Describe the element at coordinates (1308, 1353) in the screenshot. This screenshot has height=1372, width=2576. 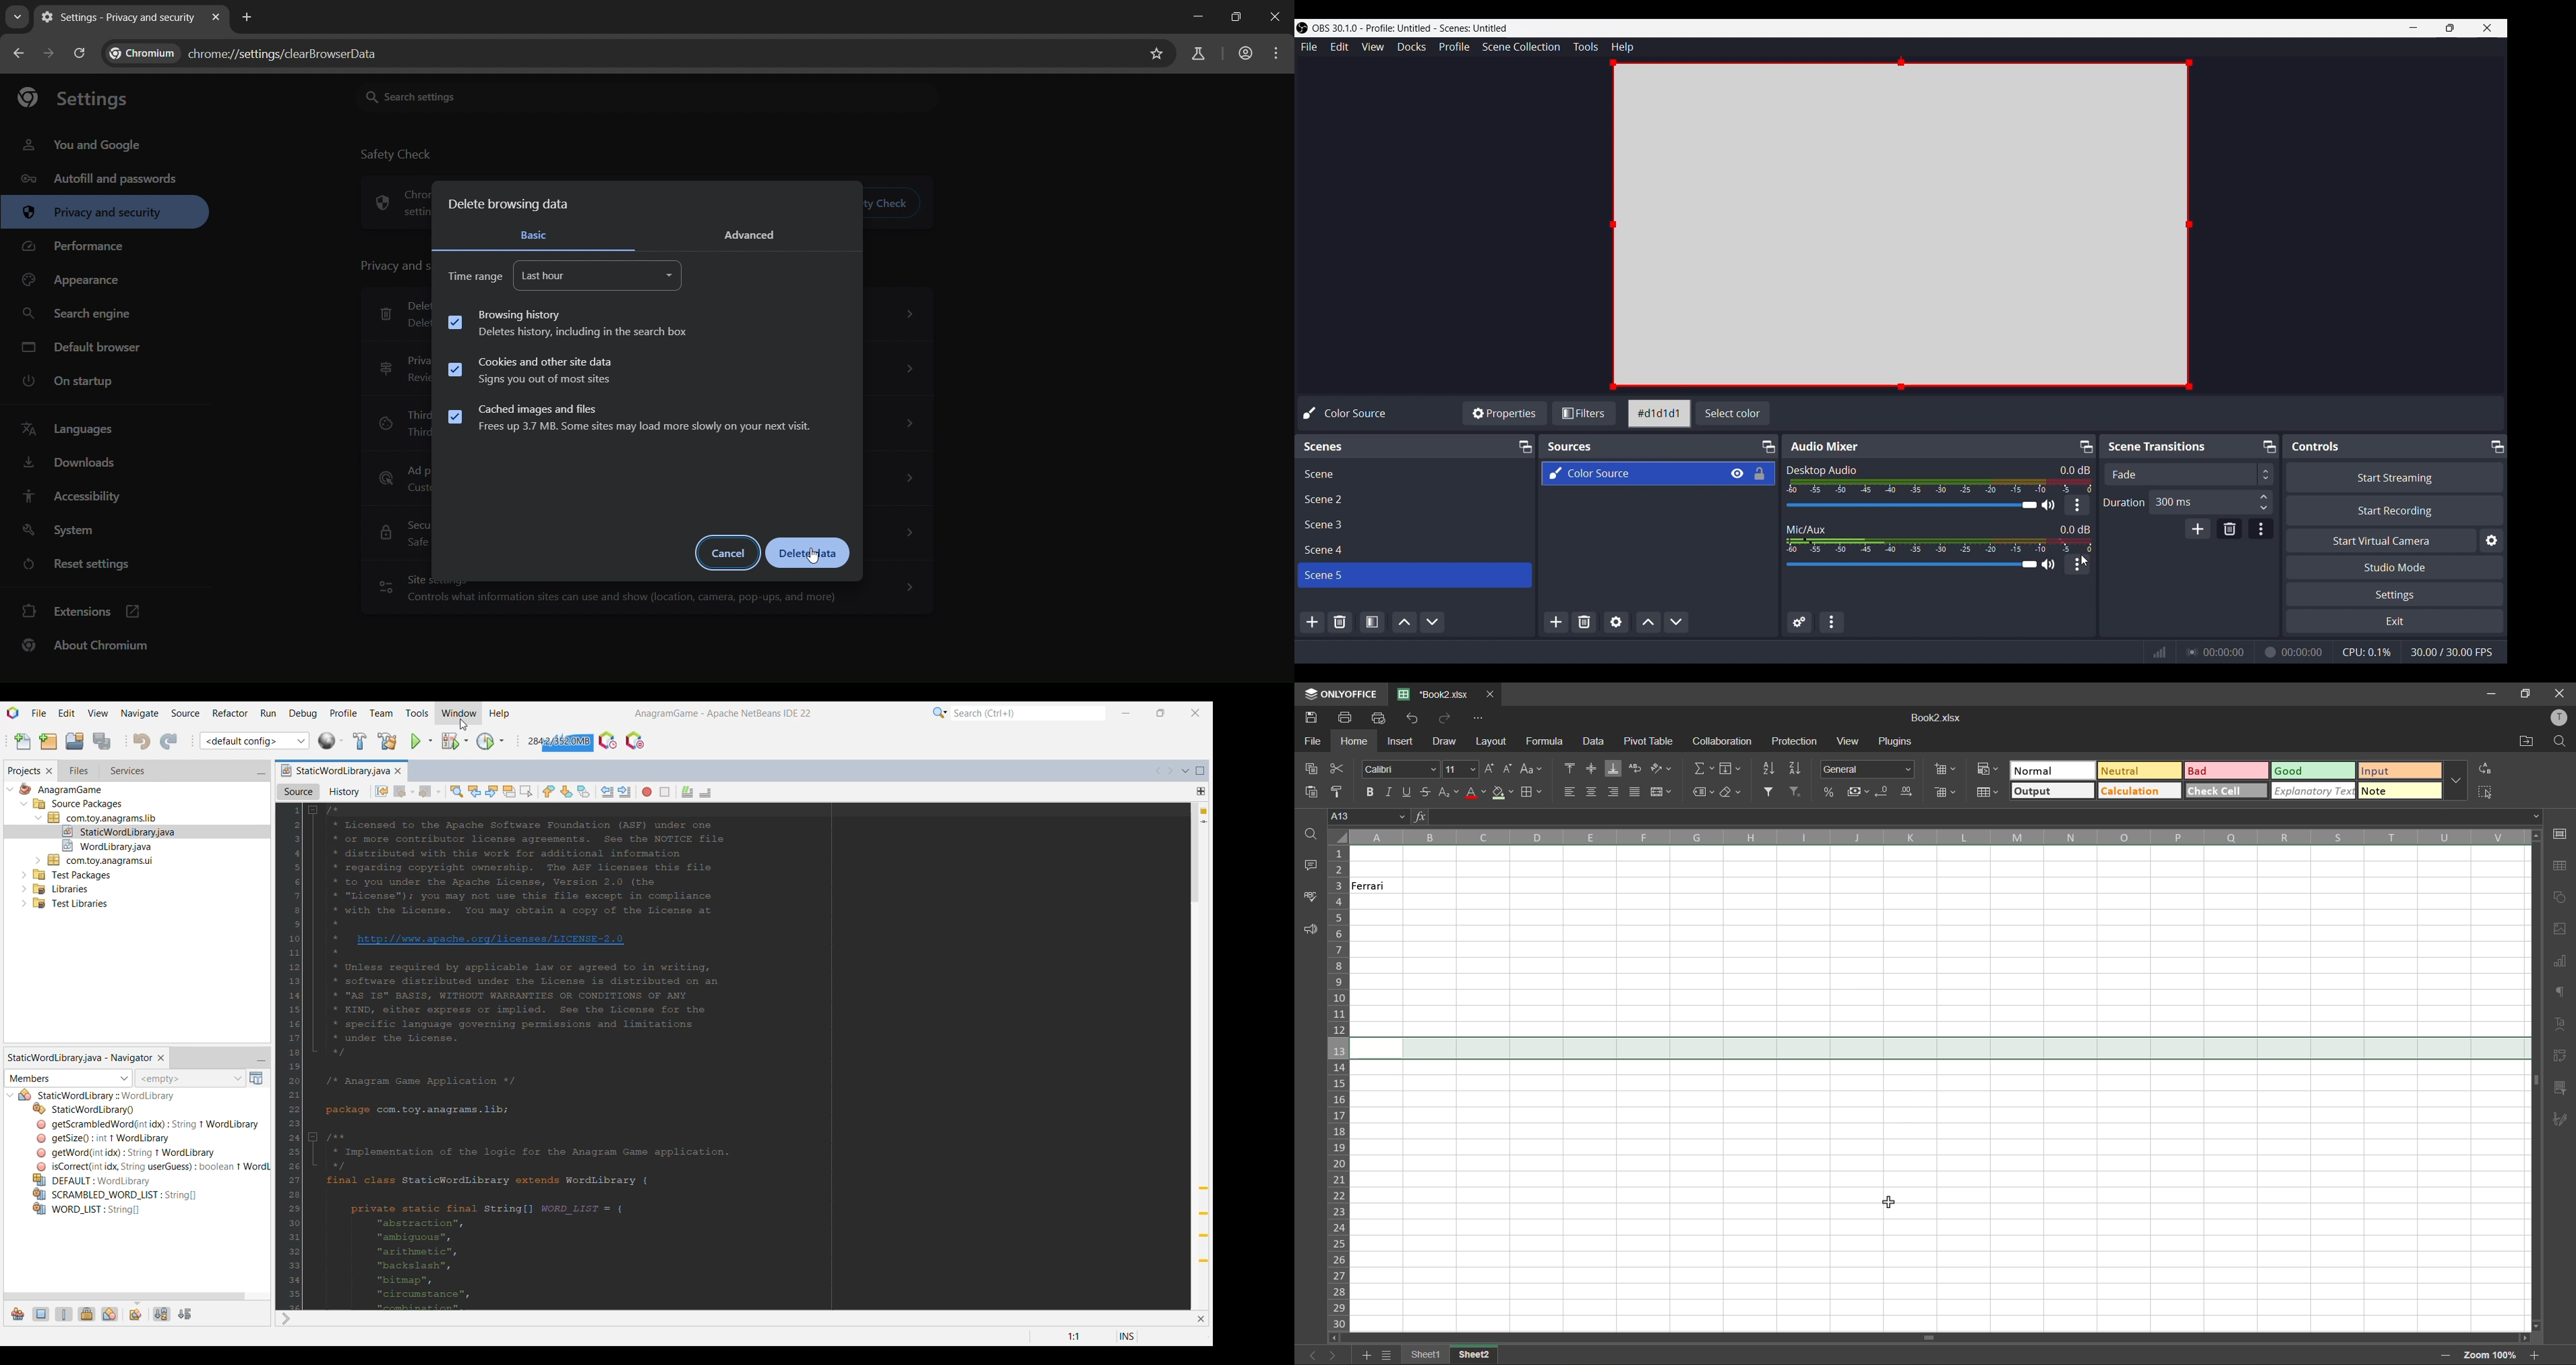
I see `previous` at that location.